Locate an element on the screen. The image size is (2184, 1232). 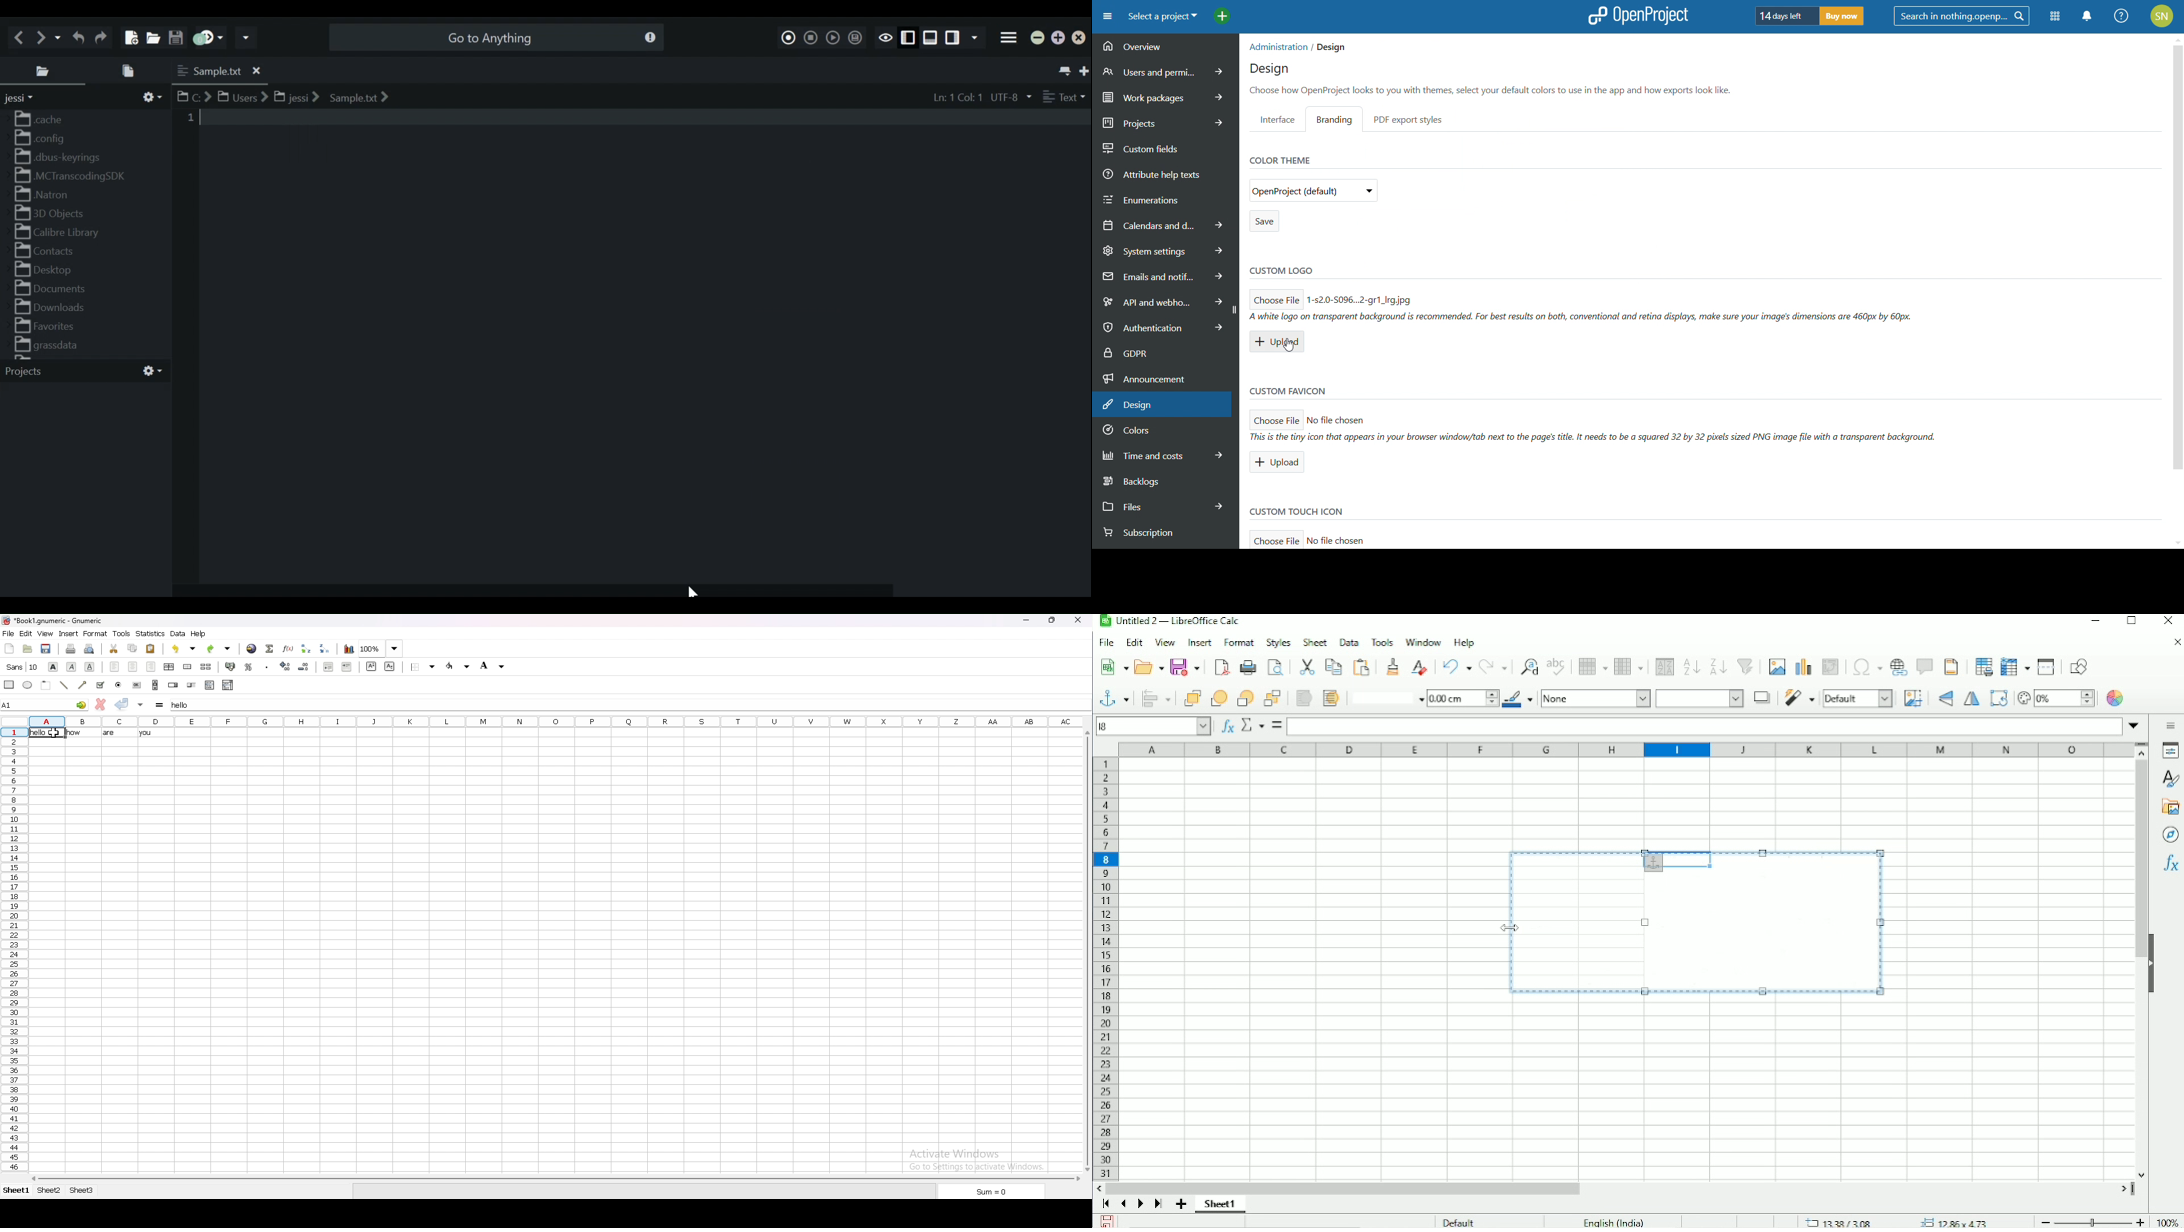
list is located at coordinates (209, 686).